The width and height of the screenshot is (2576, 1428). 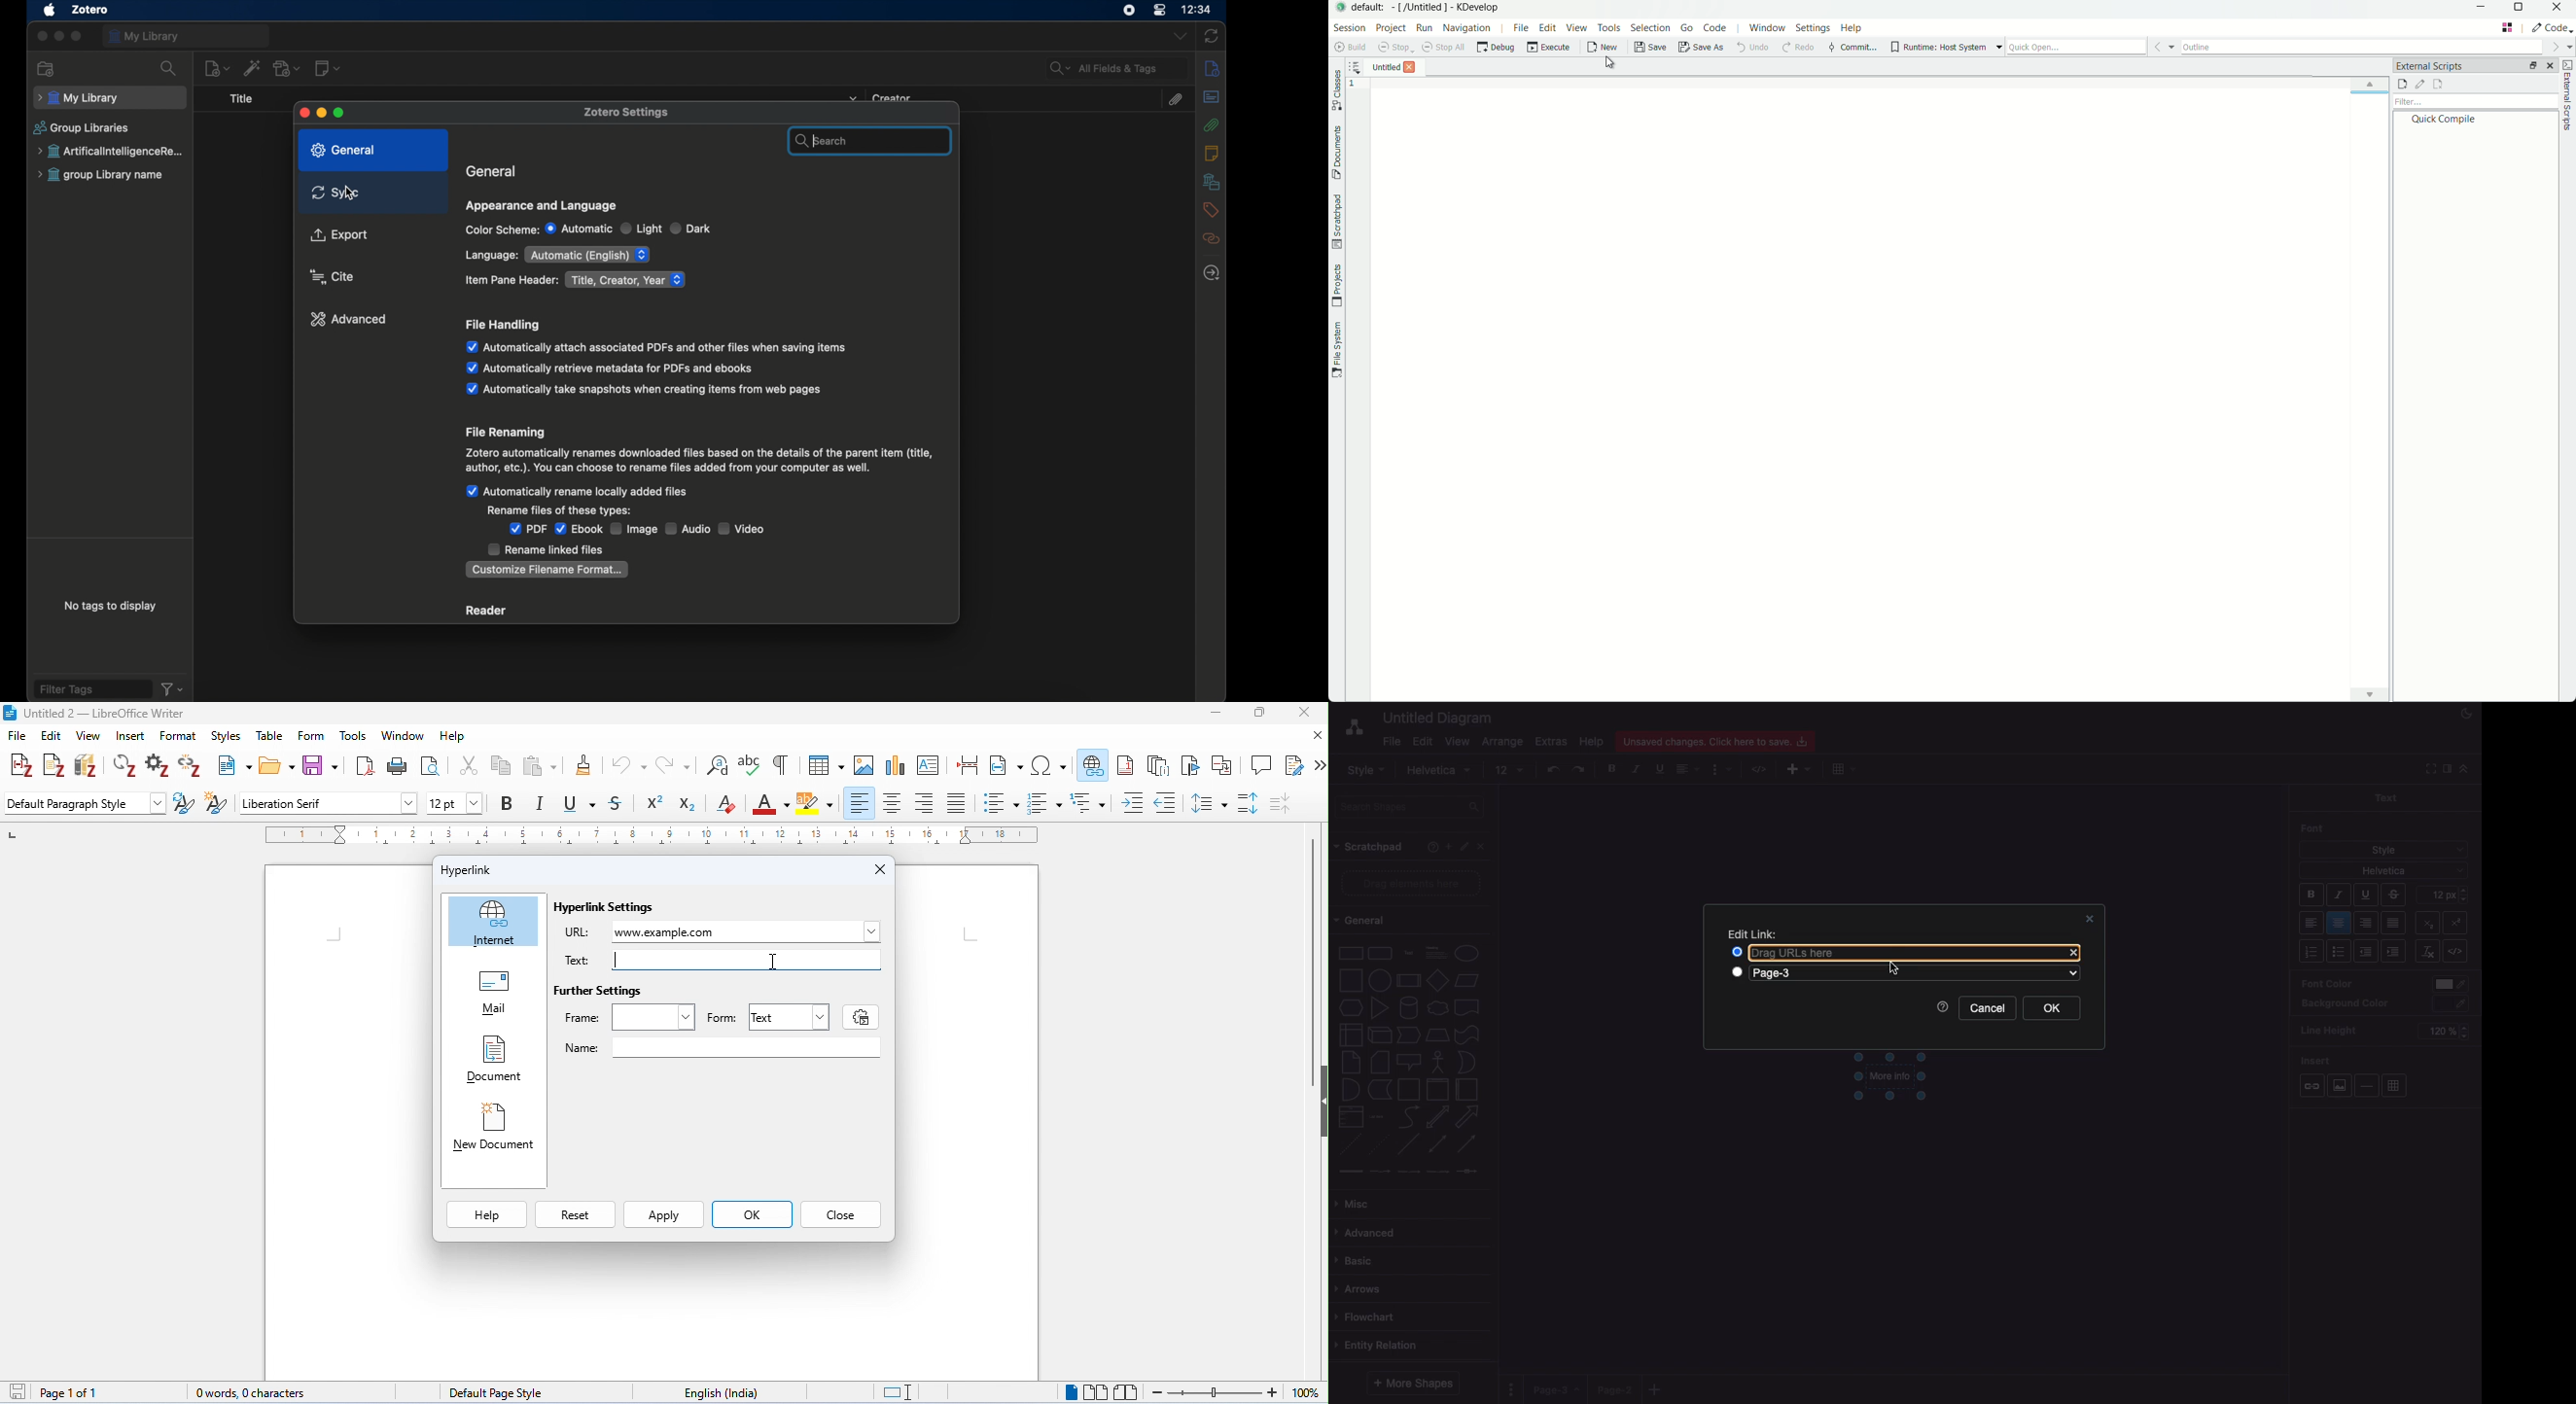 What do you see at coordinates (617, 803) in the screenshot?
I see `strikethrough` at bounding box center [617, 803].